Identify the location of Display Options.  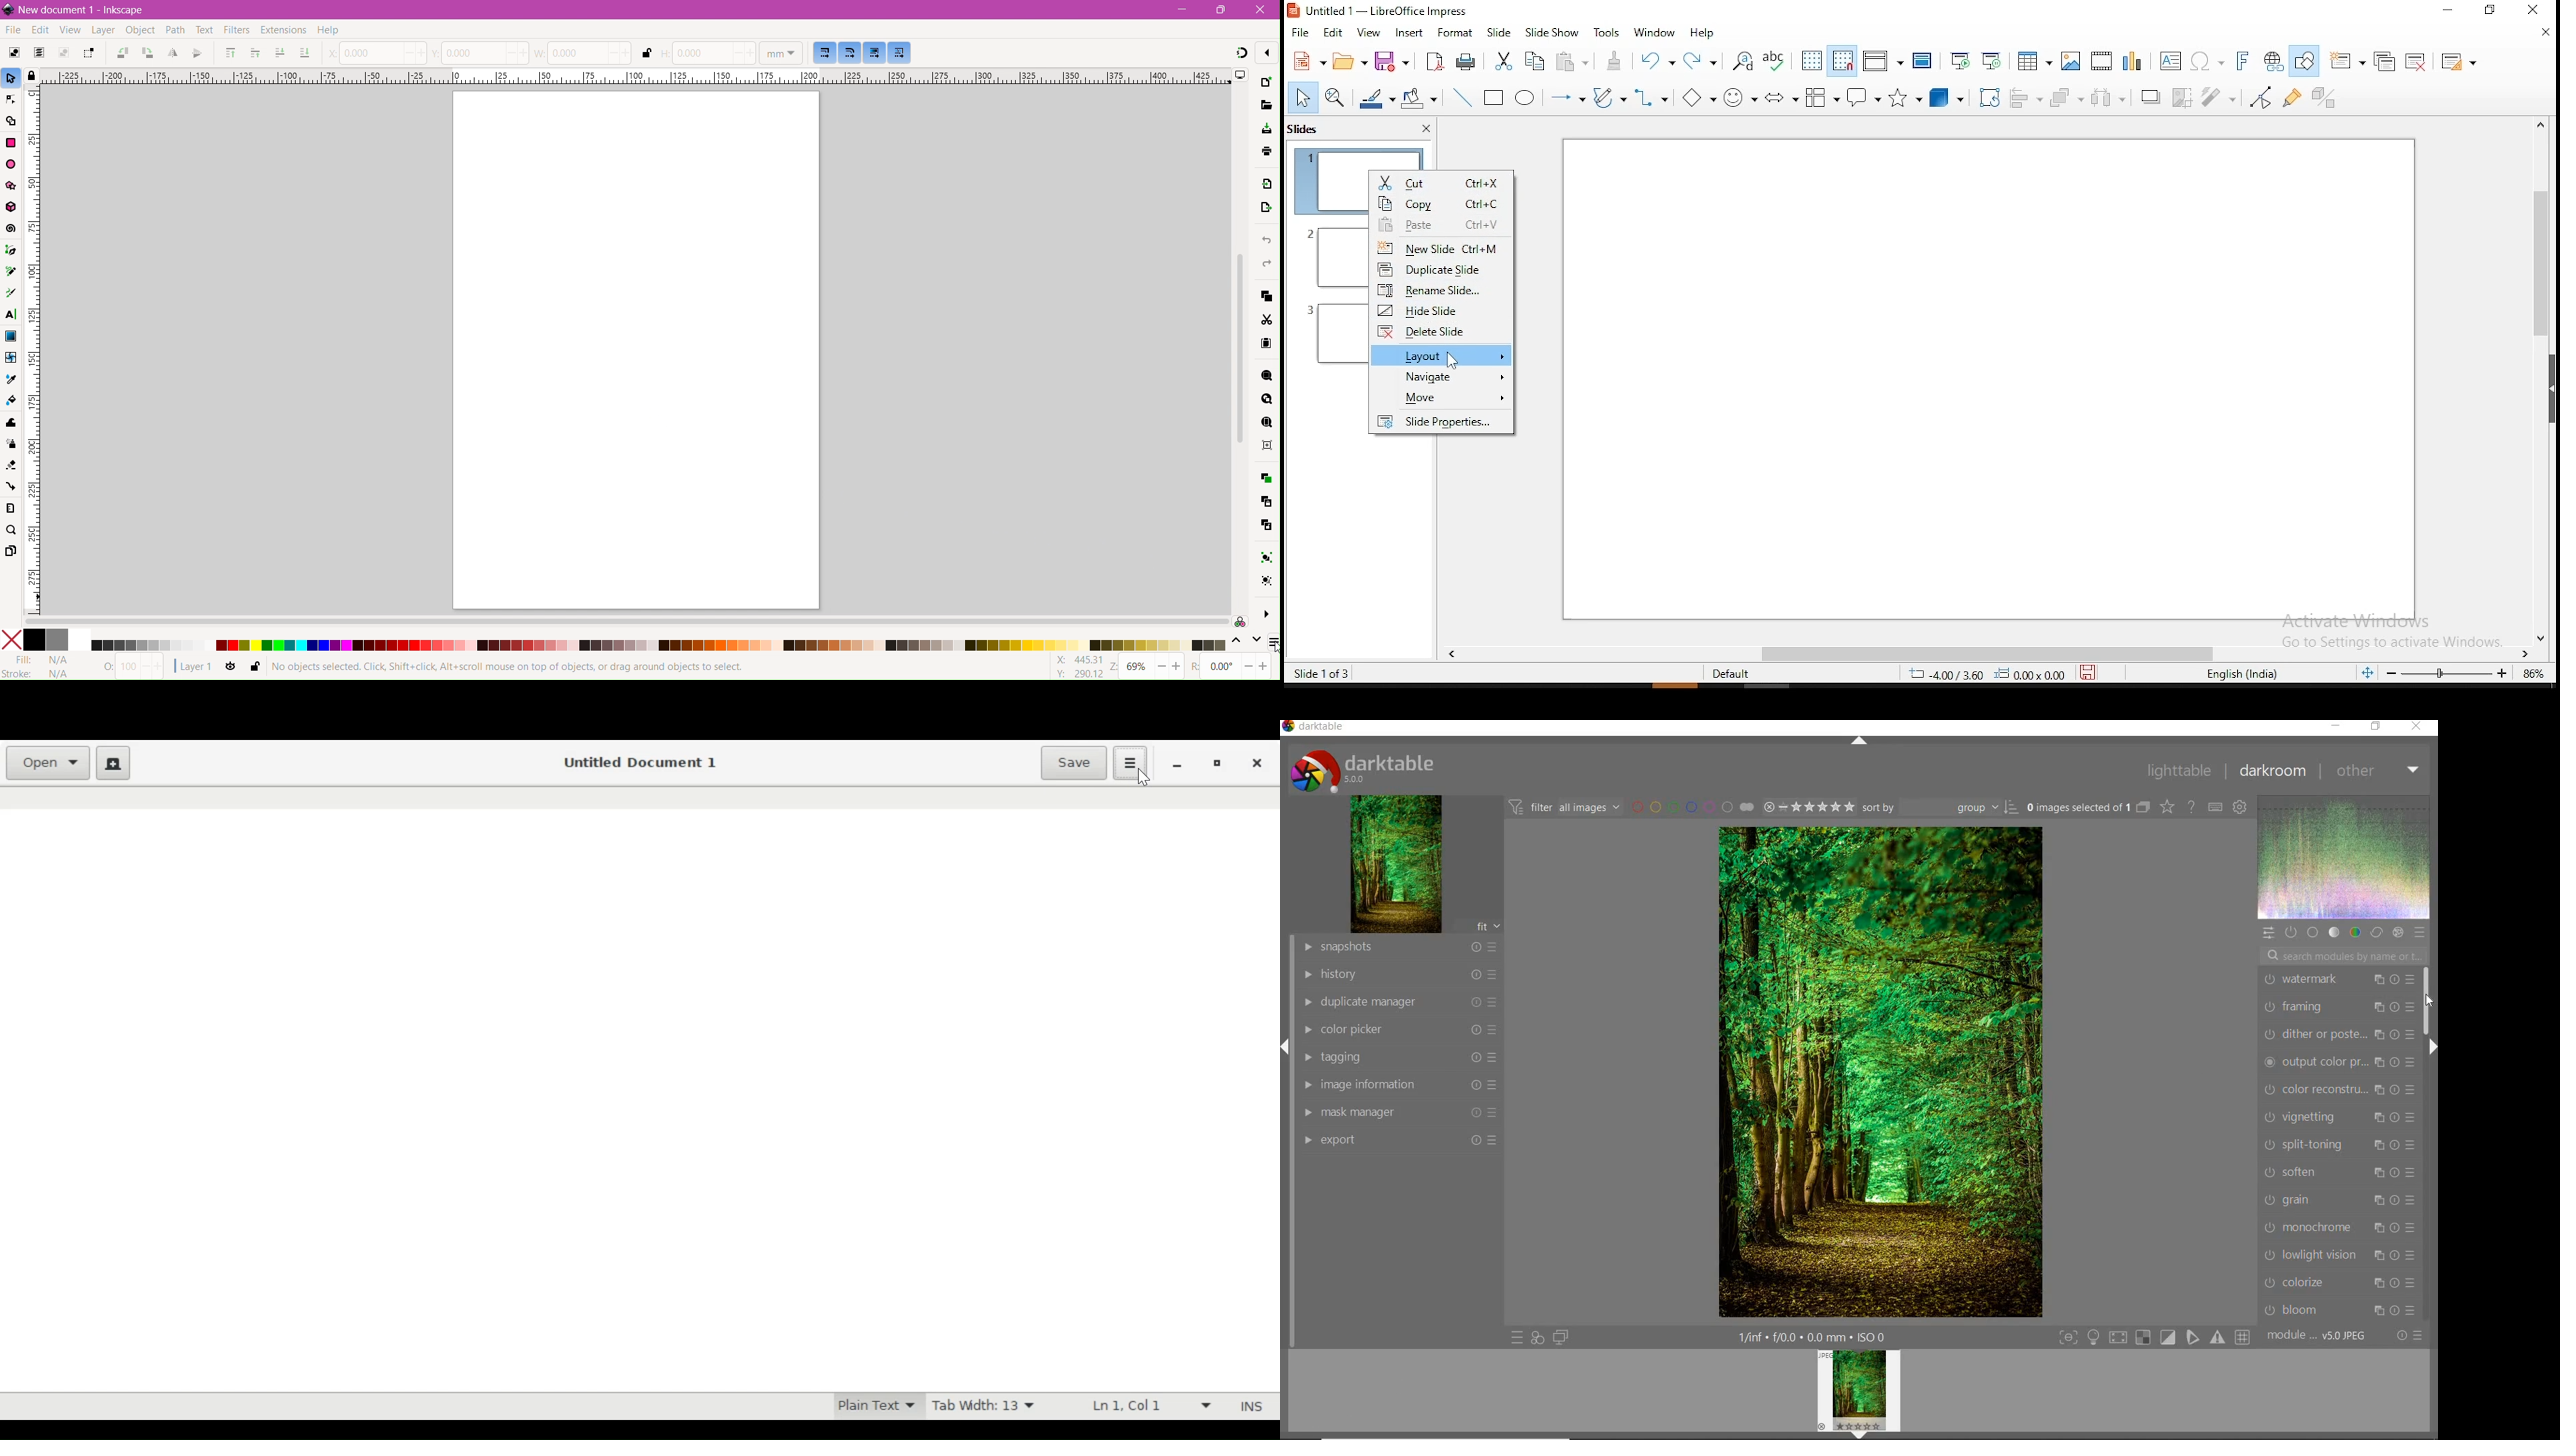
(1241, 76).